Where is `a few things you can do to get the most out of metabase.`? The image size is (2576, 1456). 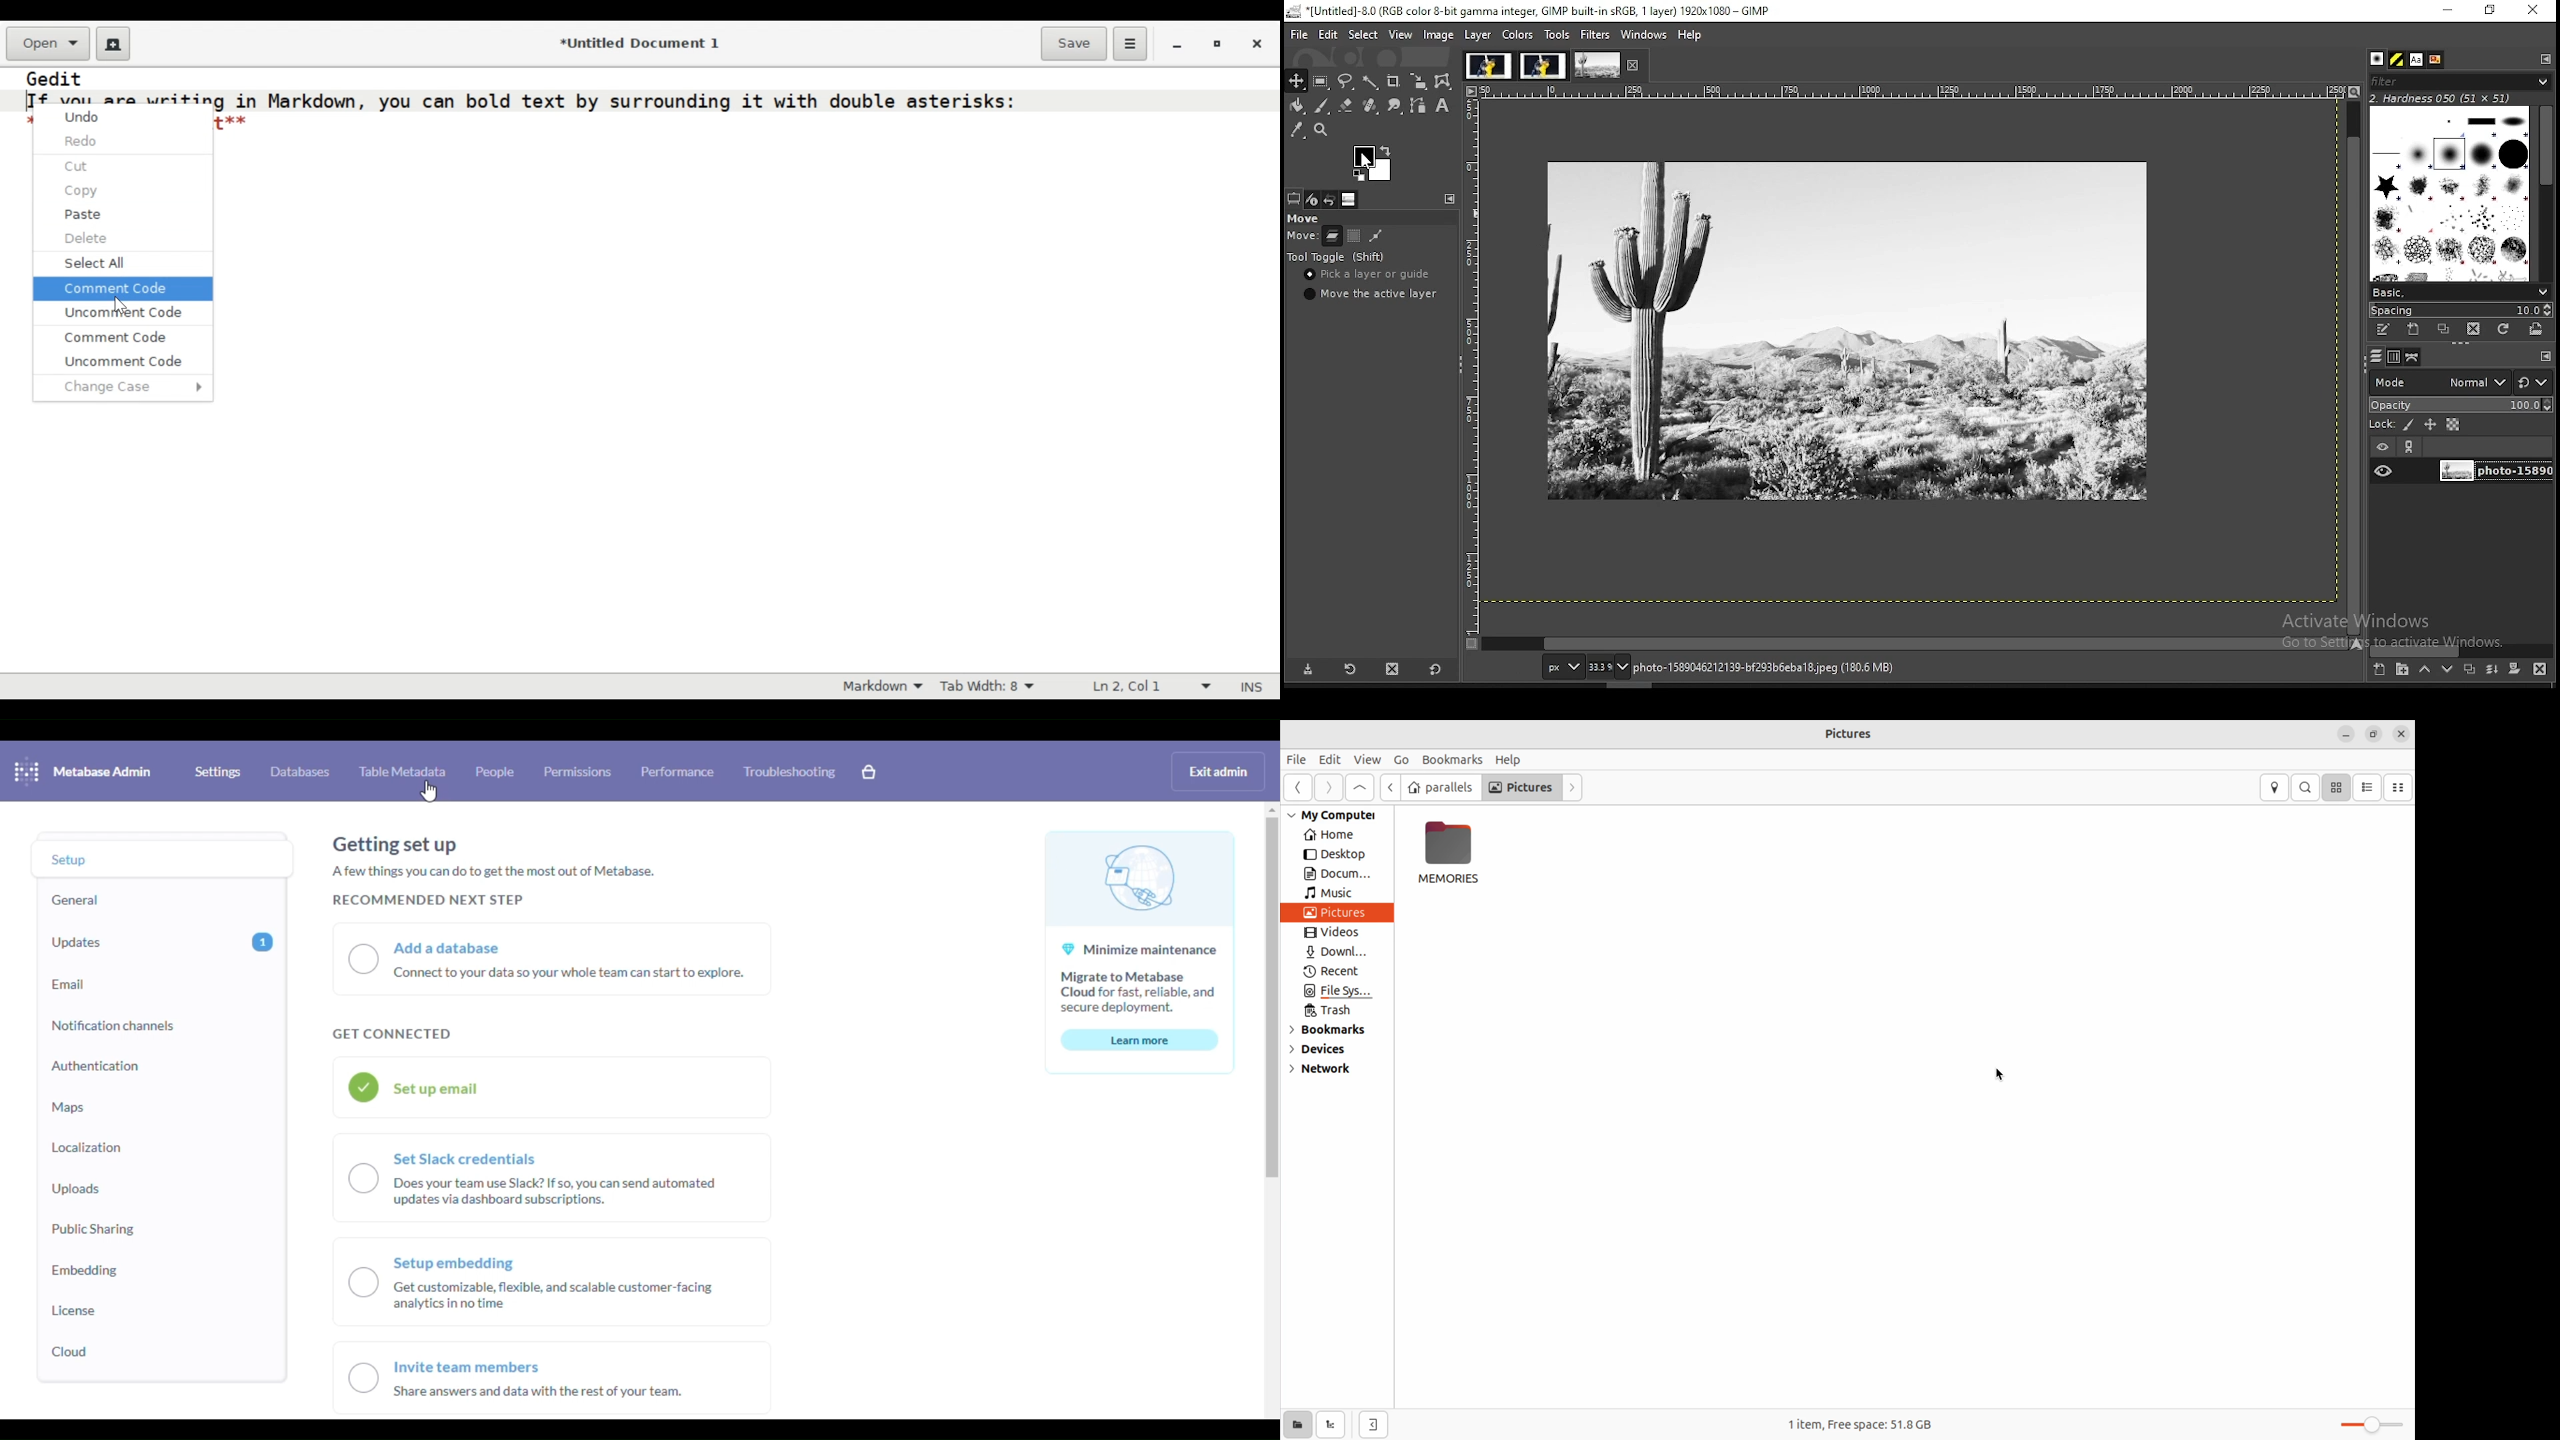
a few things you can do to get the most out of metabase. is located at coordinates (495, 871).